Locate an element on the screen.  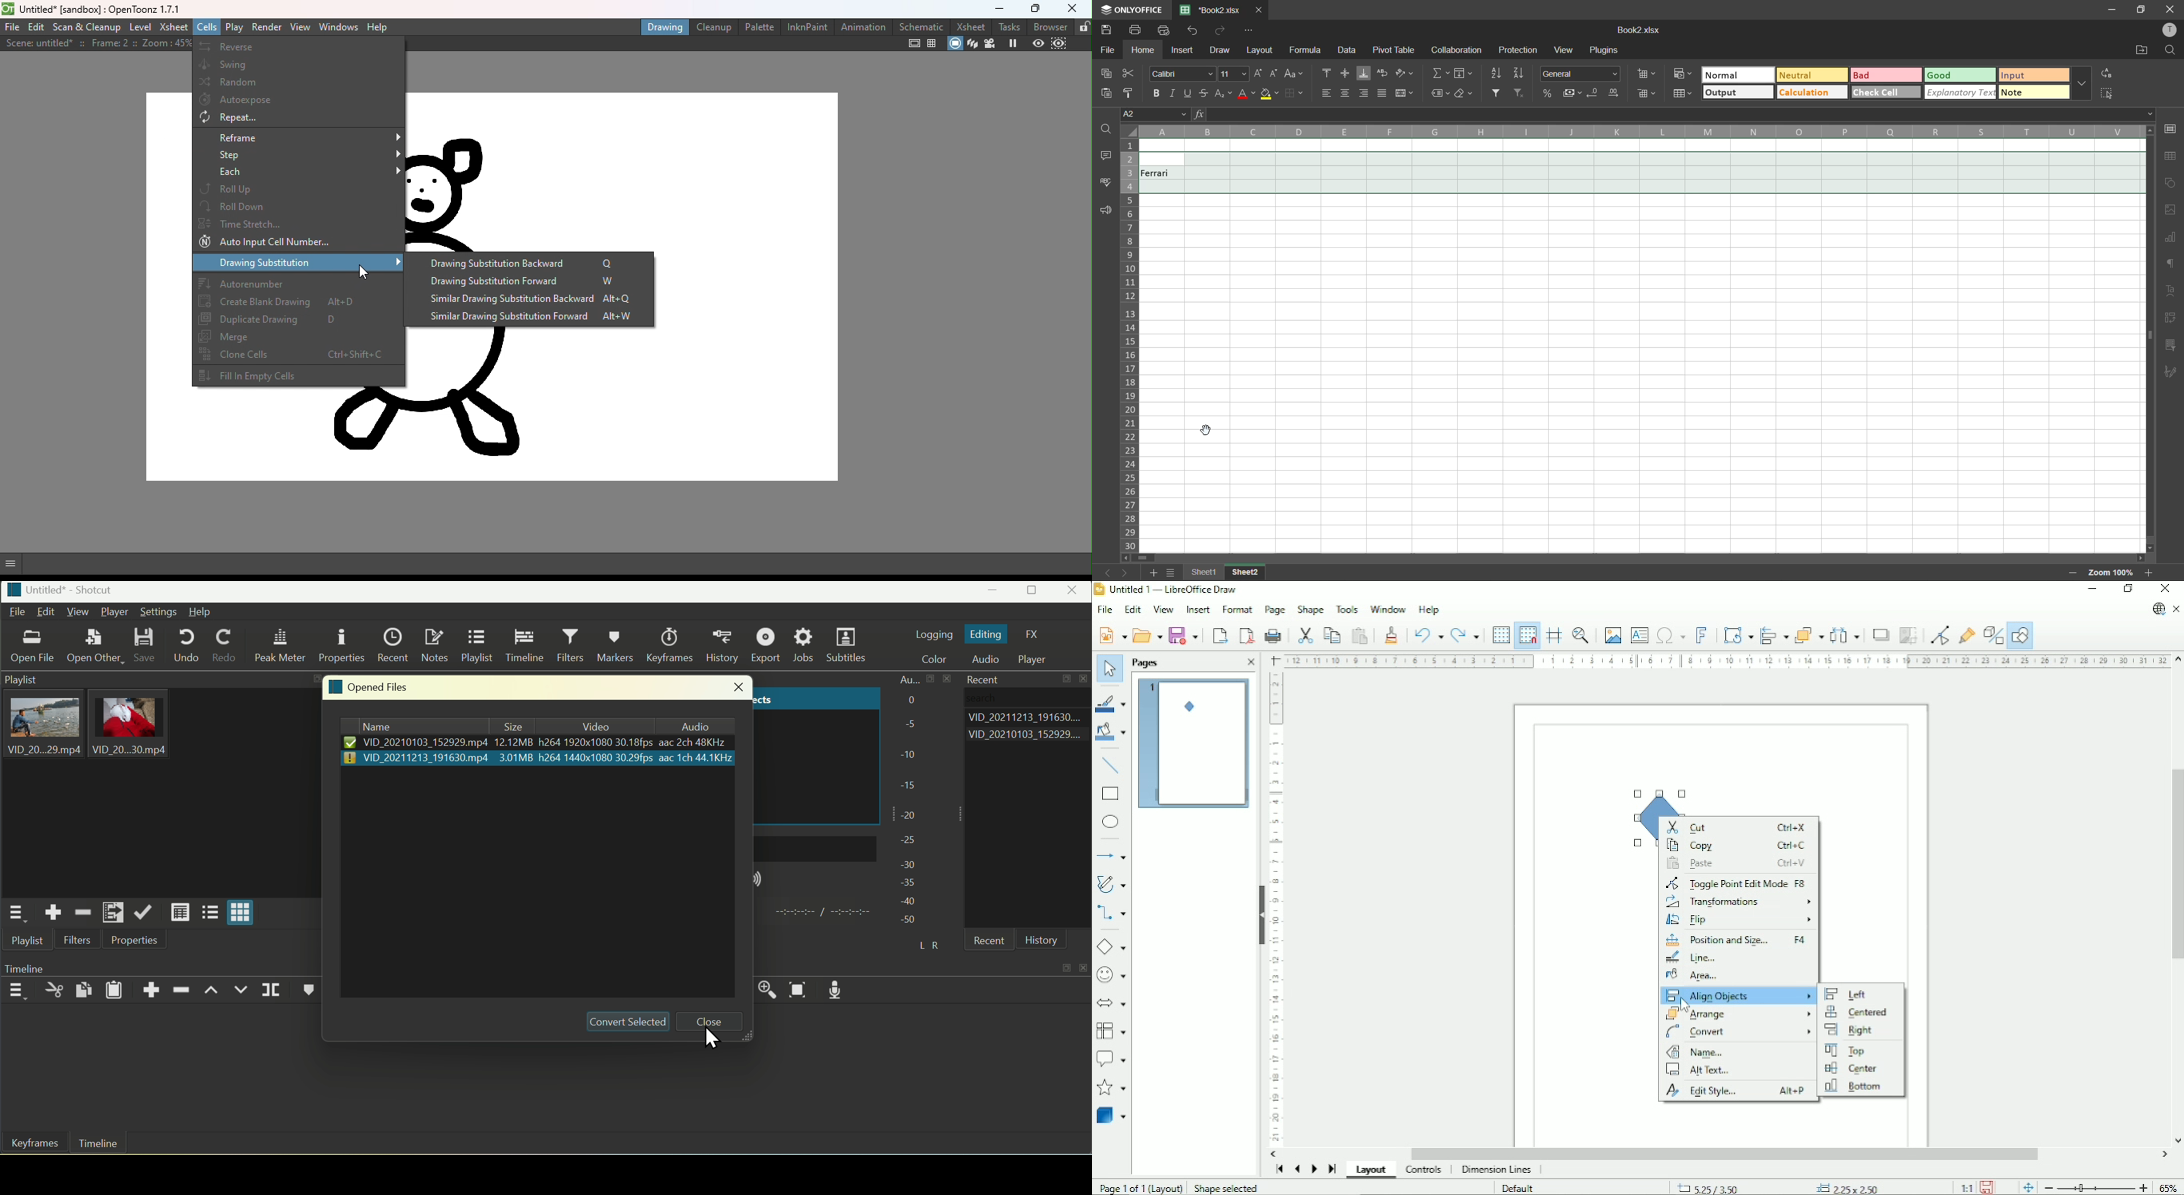
cell address is located at coordinates (1156, 115).